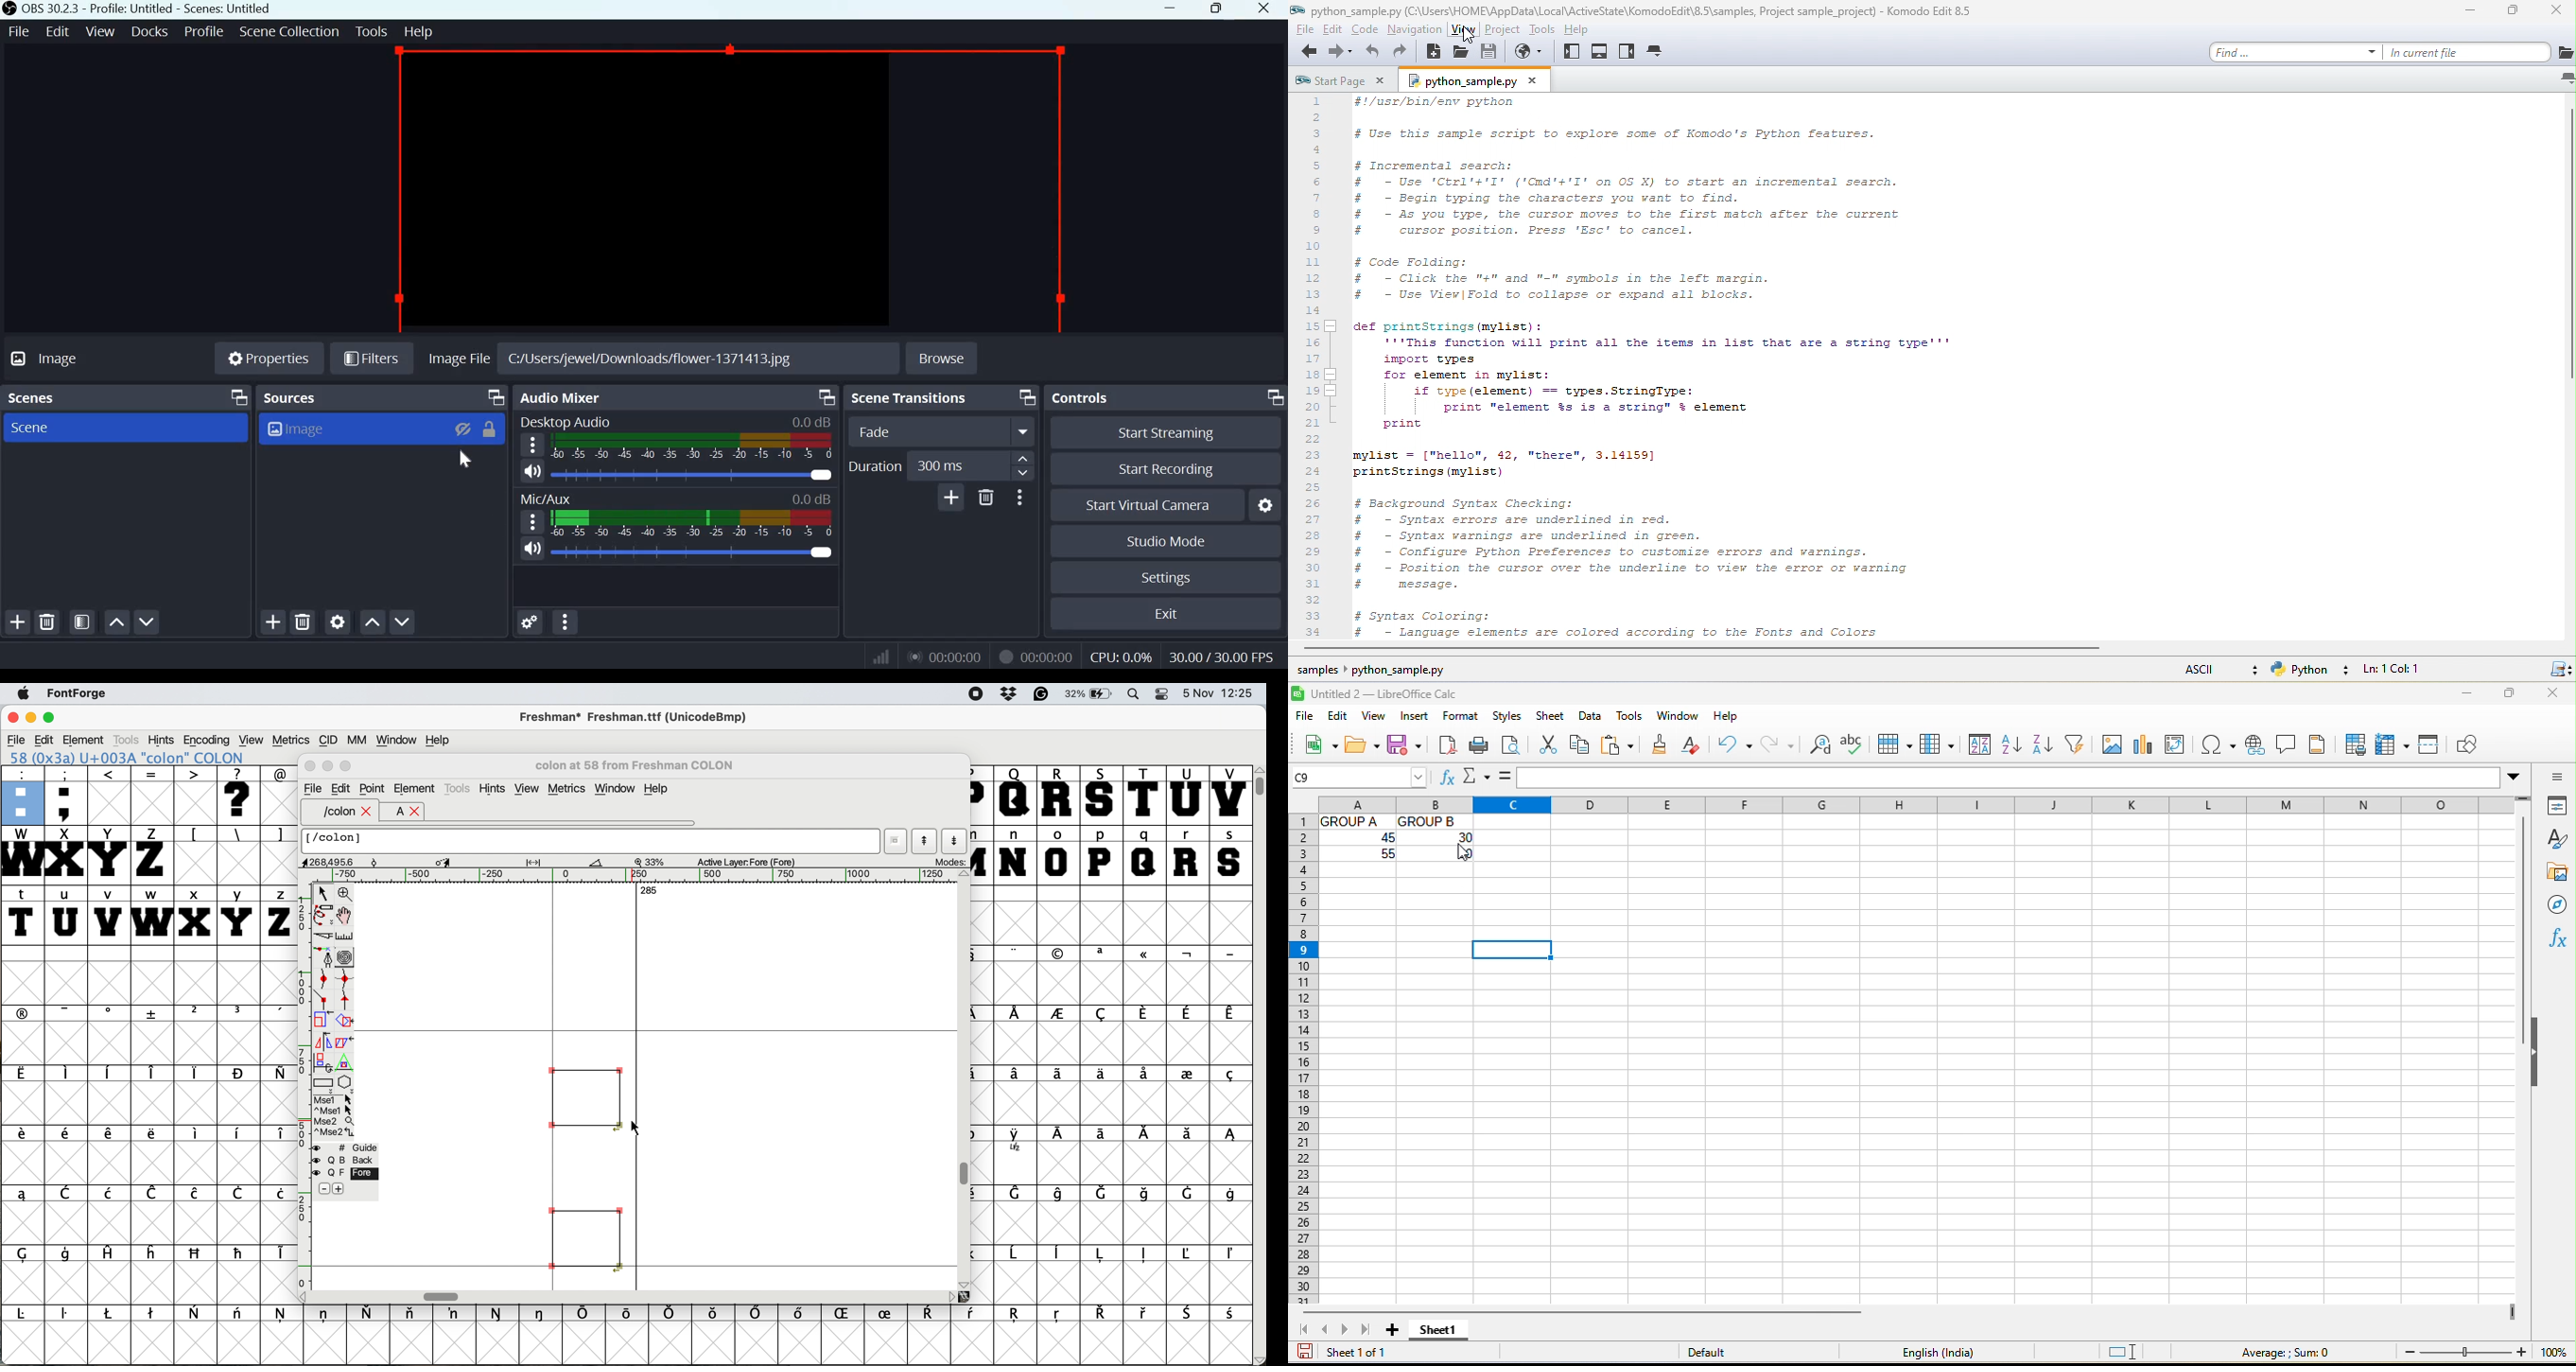  What do you see at coordinates (1935, 1354) in the screenshot?
I see `English (India)` at bounding box center [1935, 1354].